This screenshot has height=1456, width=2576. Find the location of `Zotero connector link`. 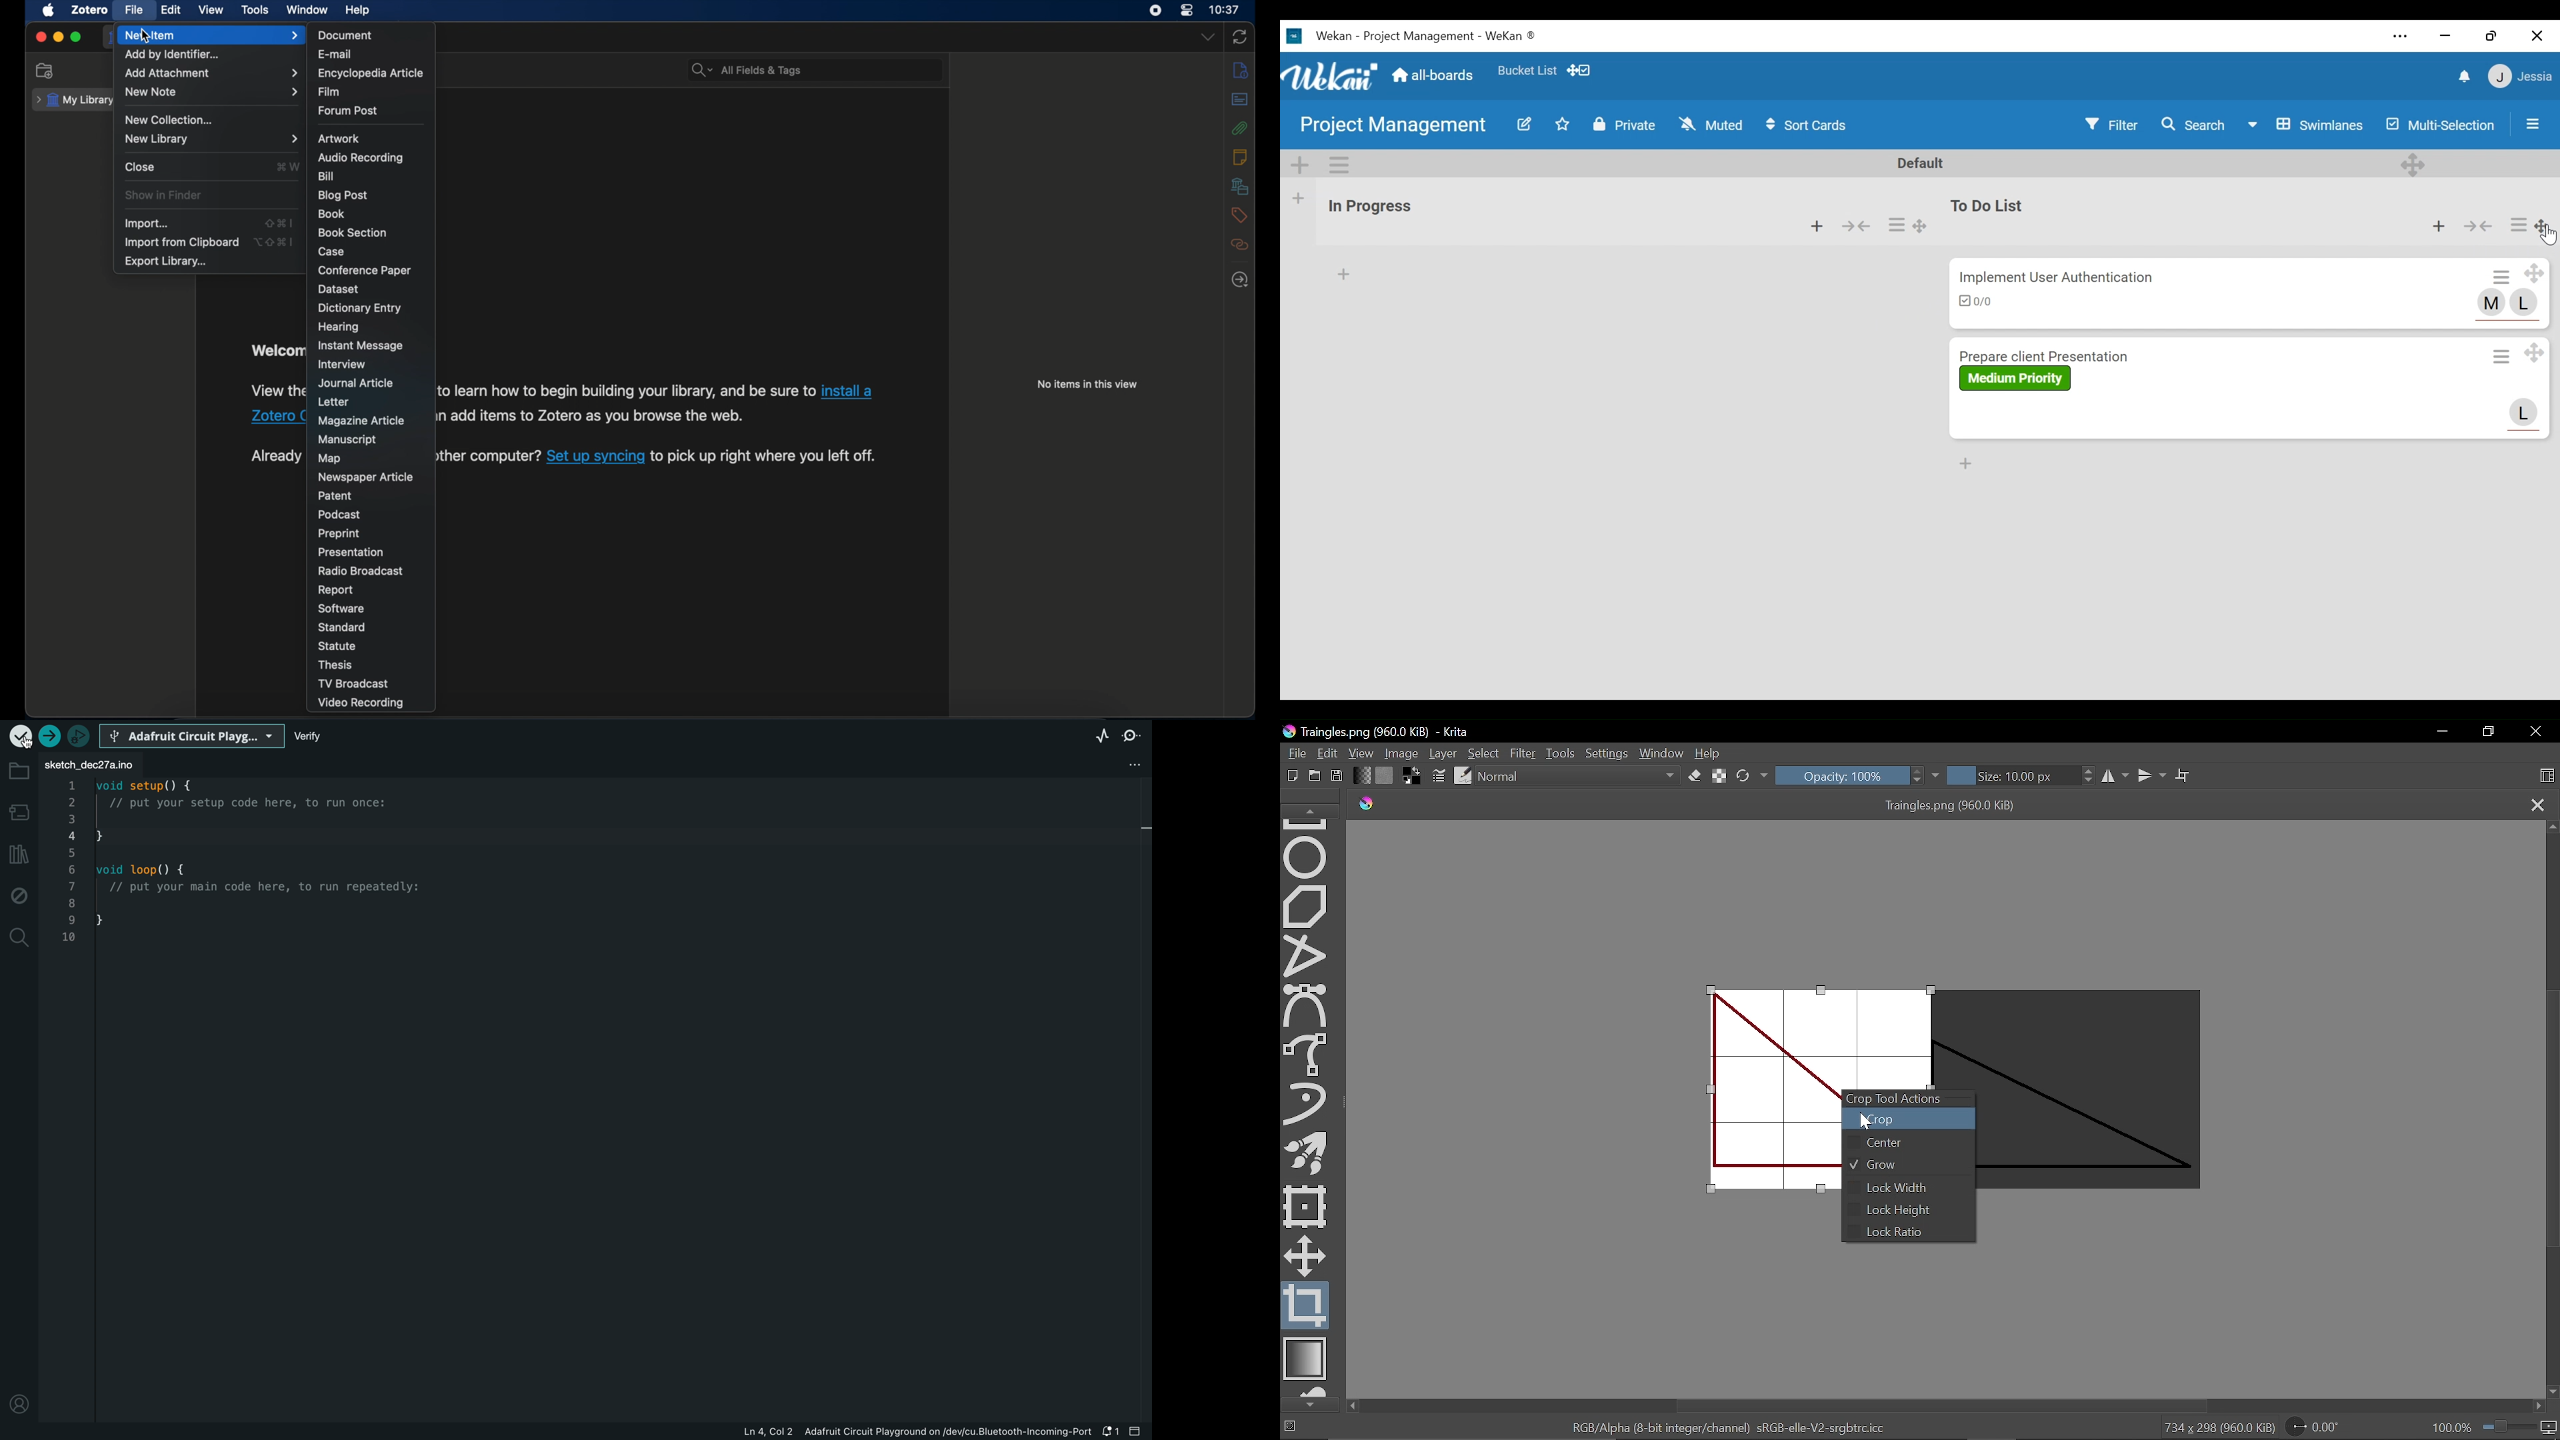

Zotero connector link is located at coordinates (847, 390).